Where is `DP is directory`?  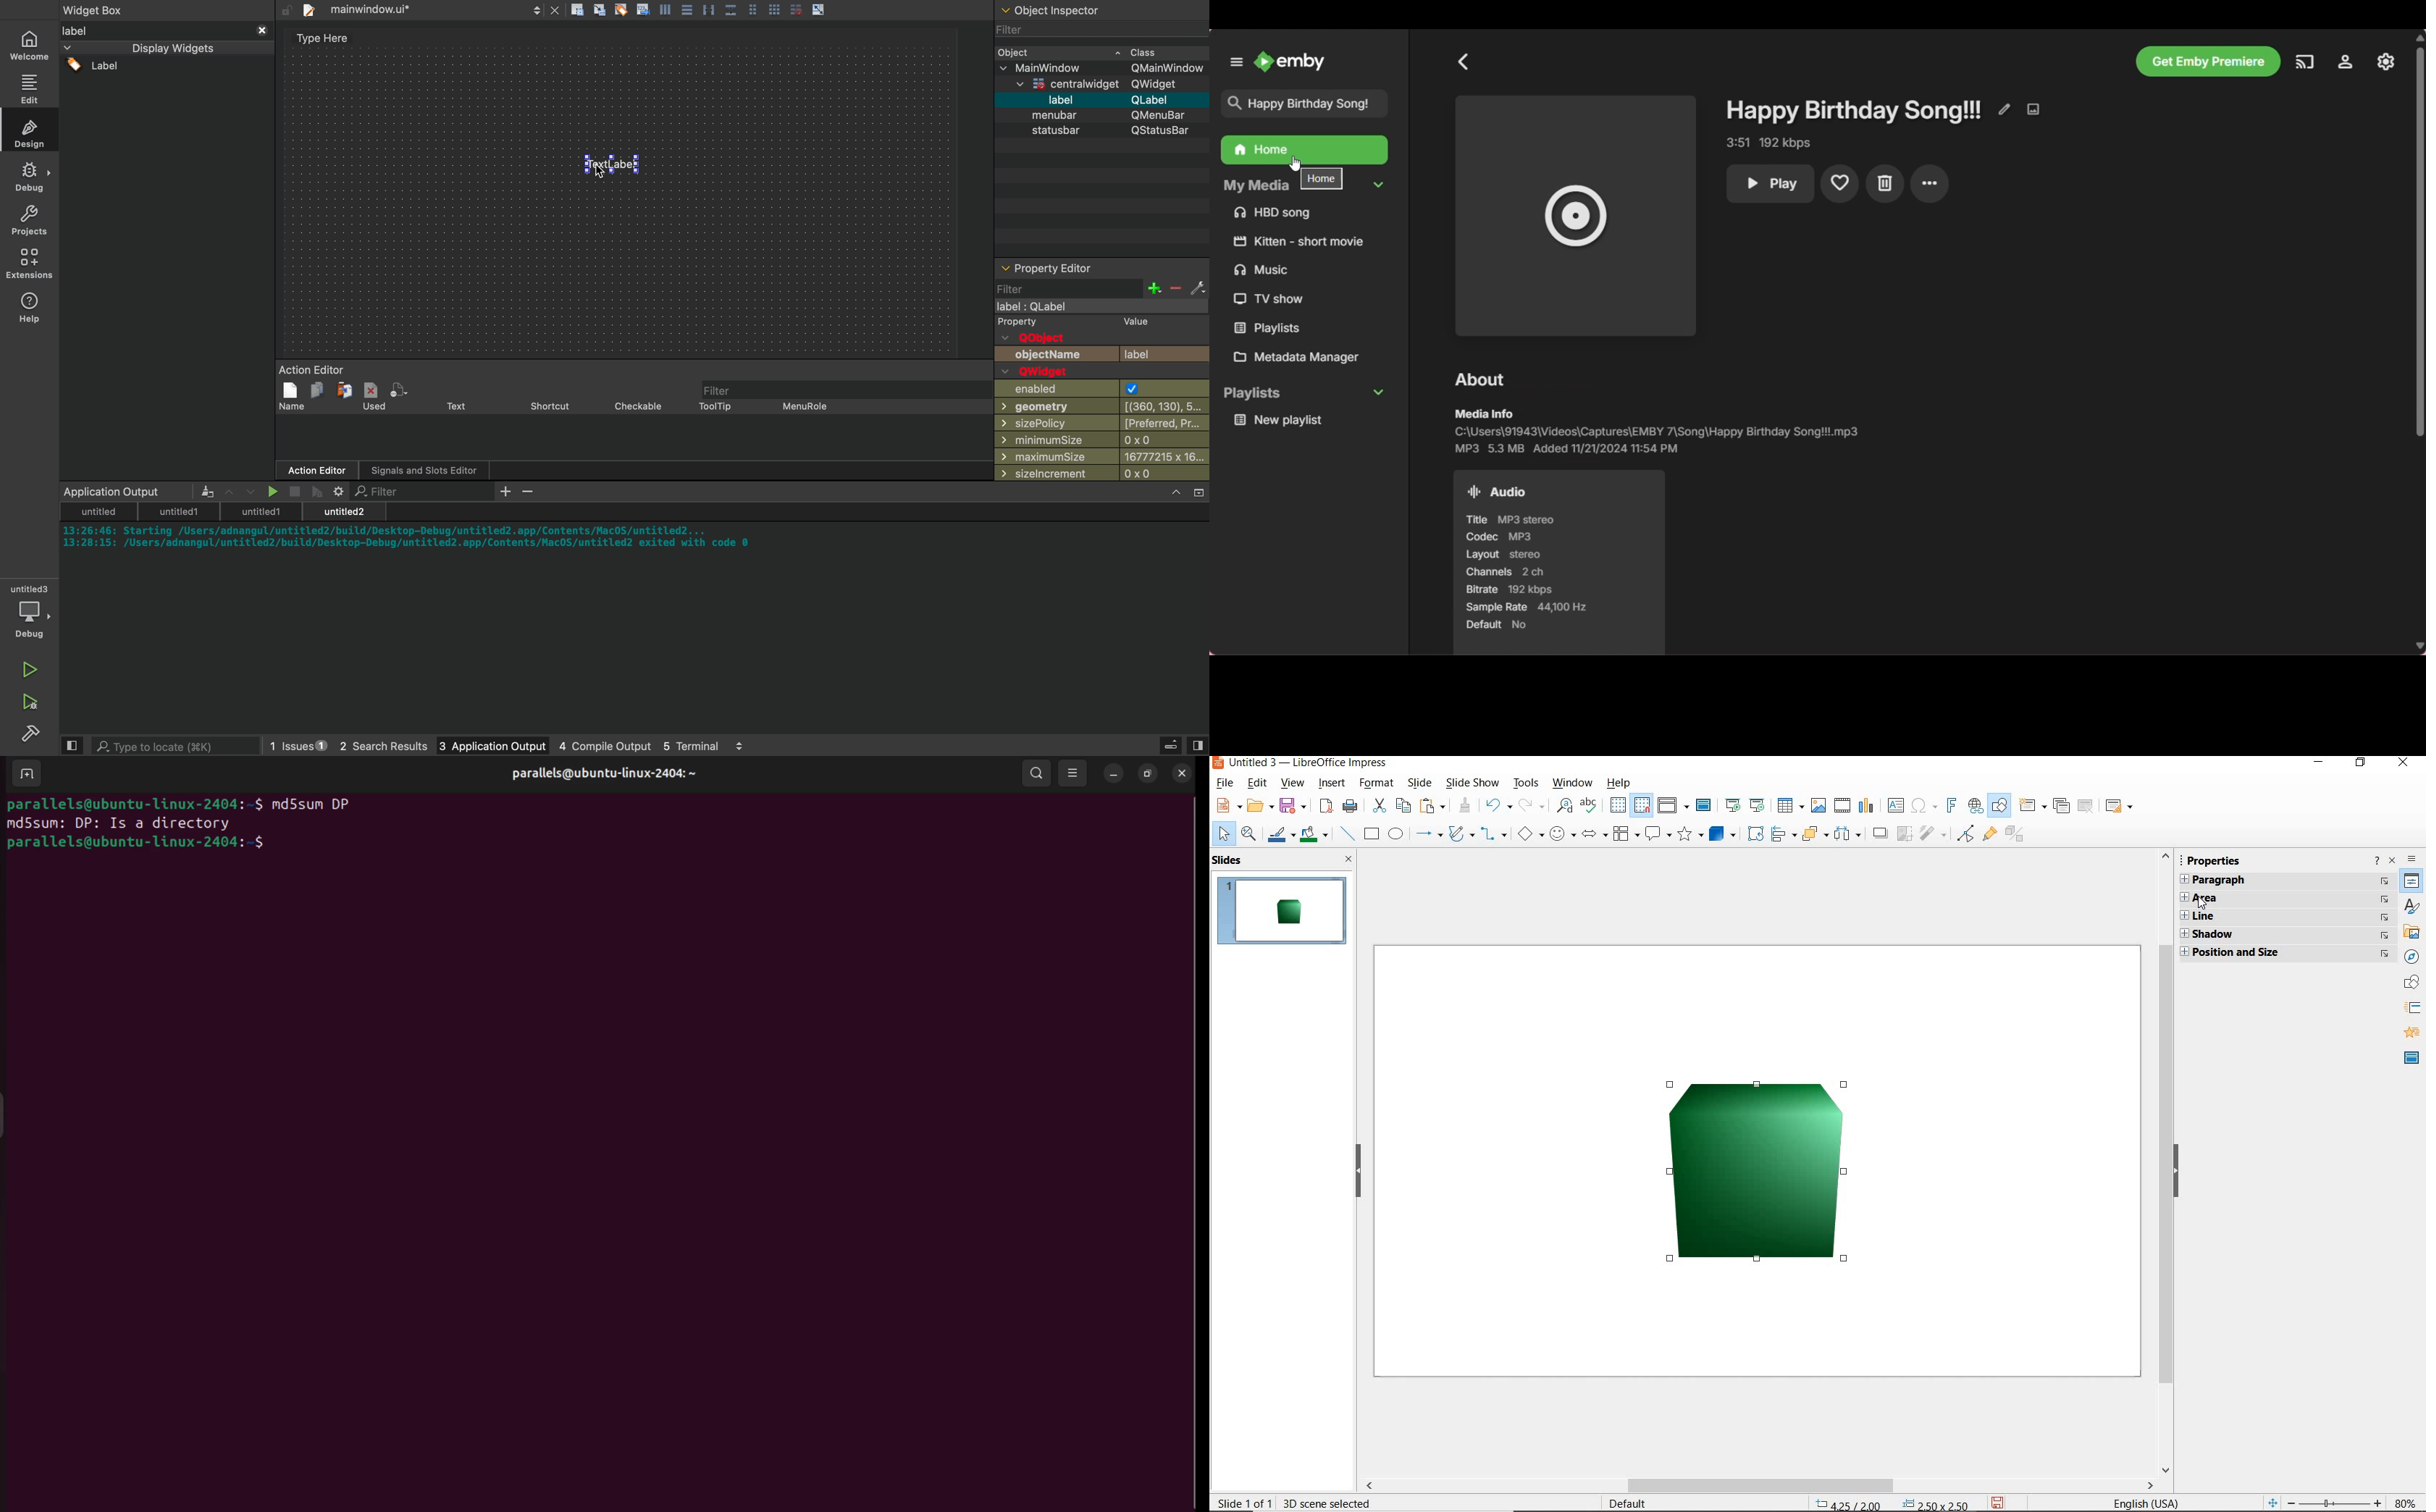 DP is directory is located at coordinates (157, 824).